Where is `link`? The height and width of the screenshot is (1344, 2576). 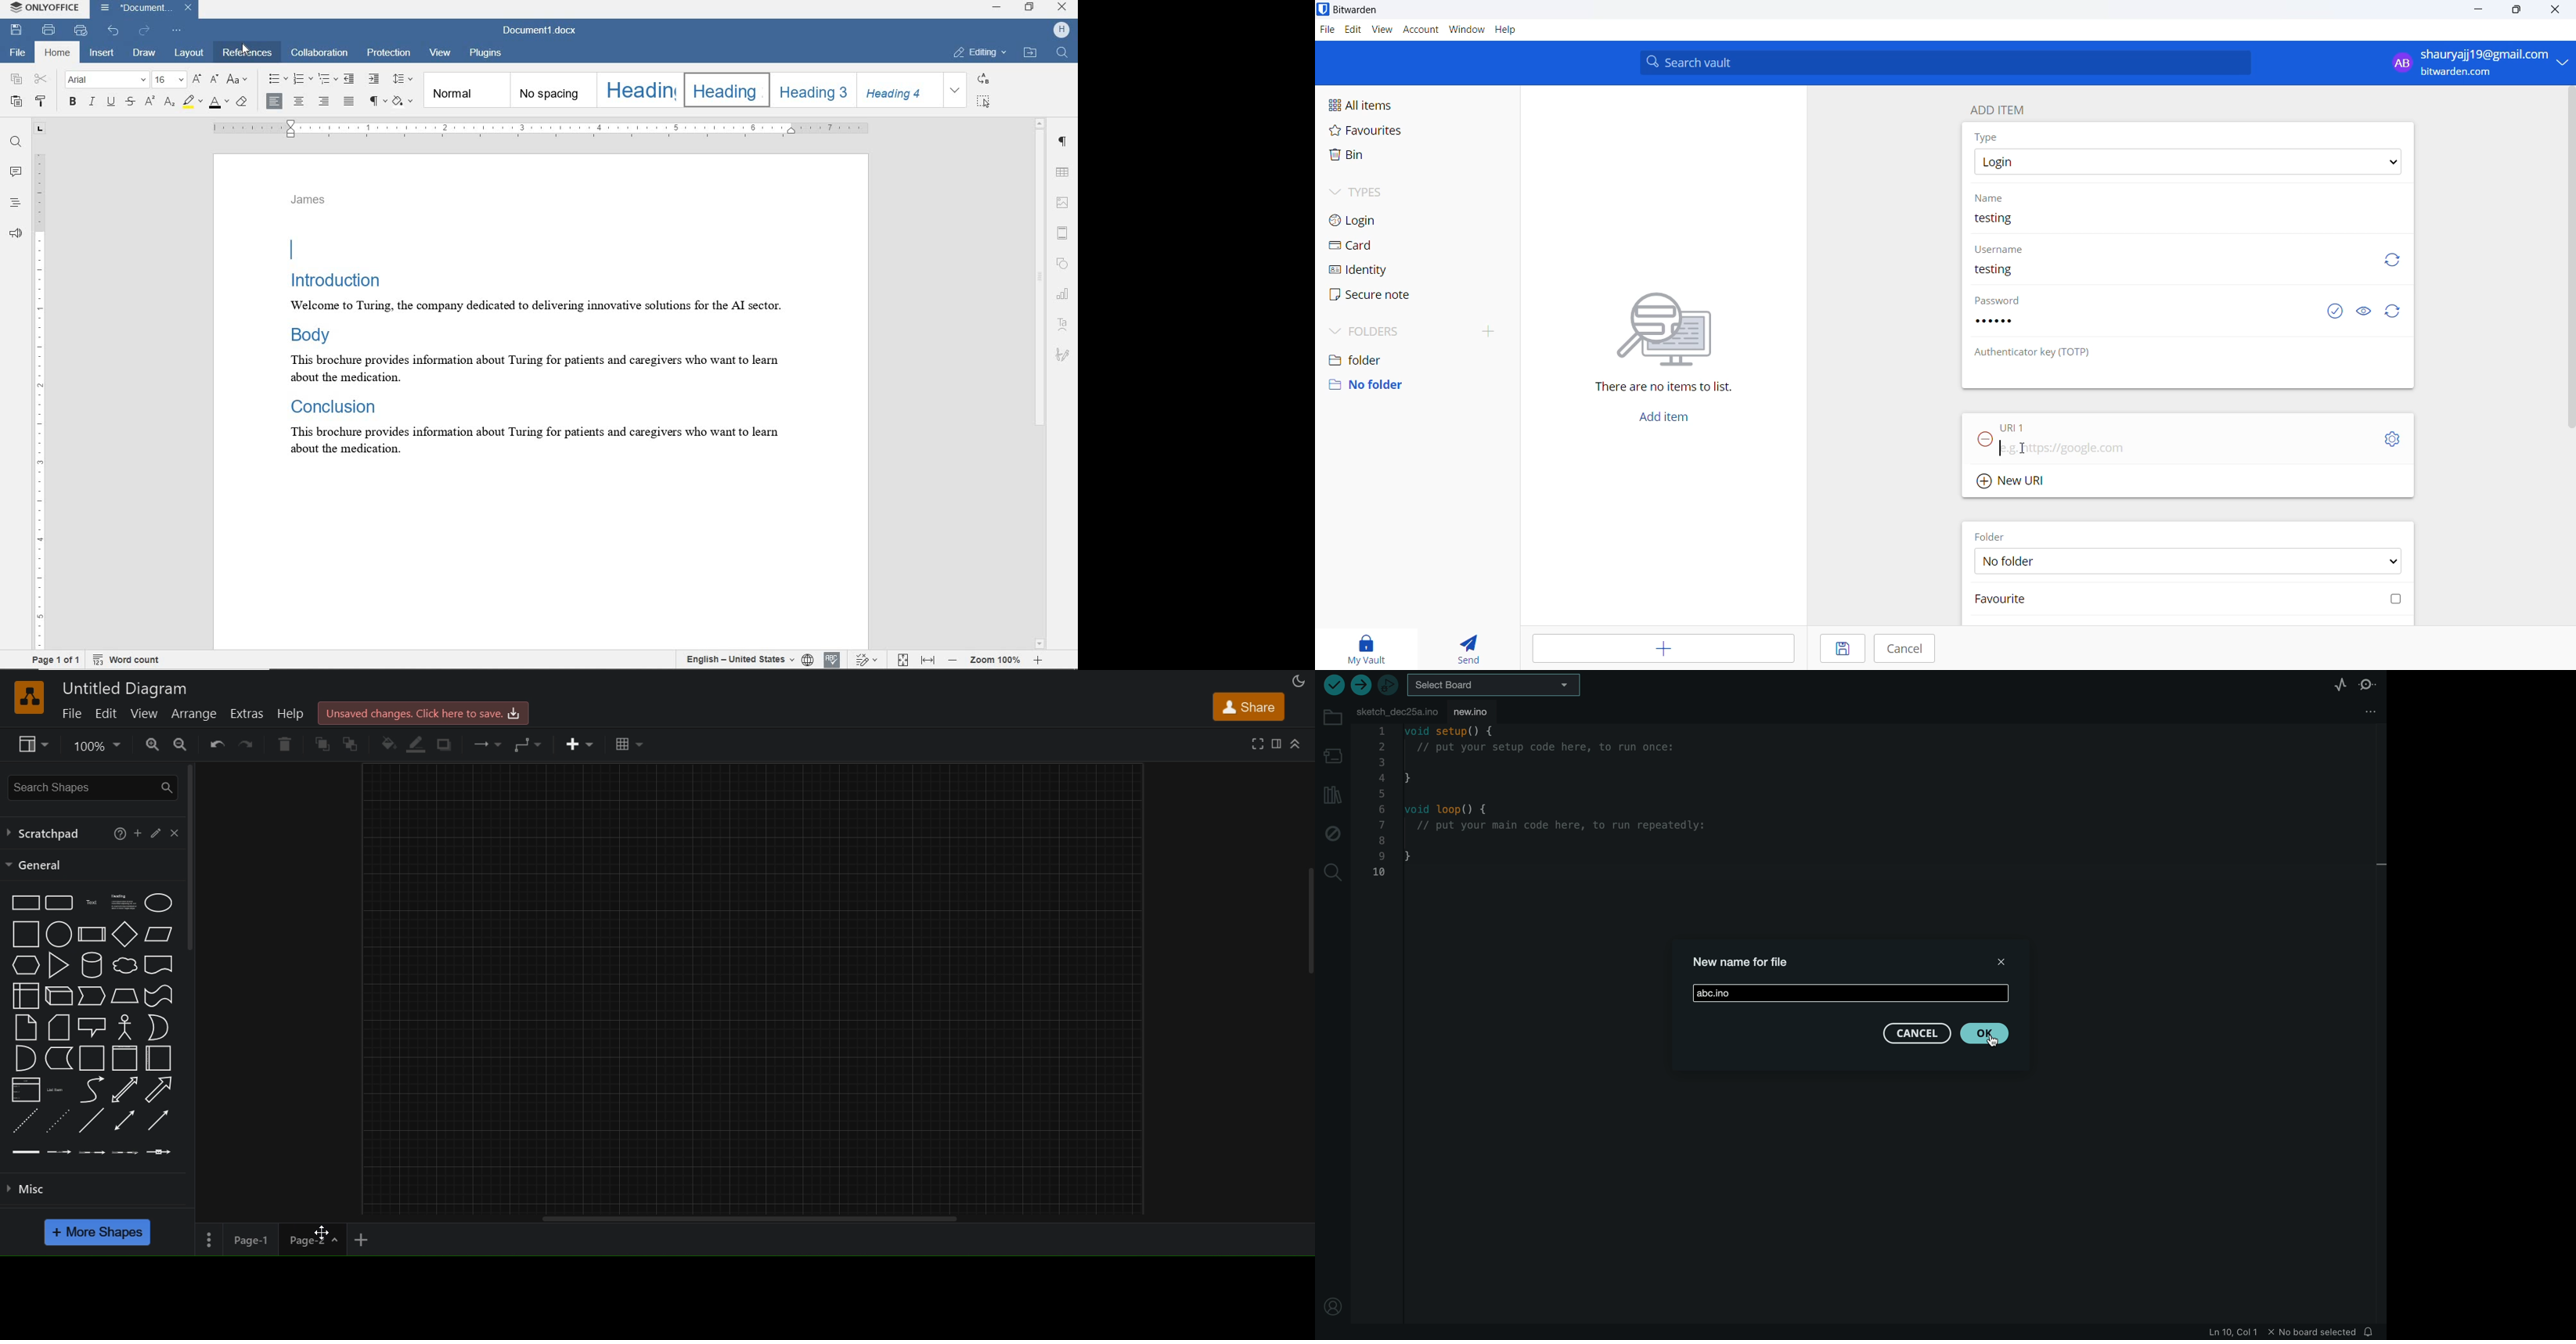
link is located at coordinates (26, 1151).